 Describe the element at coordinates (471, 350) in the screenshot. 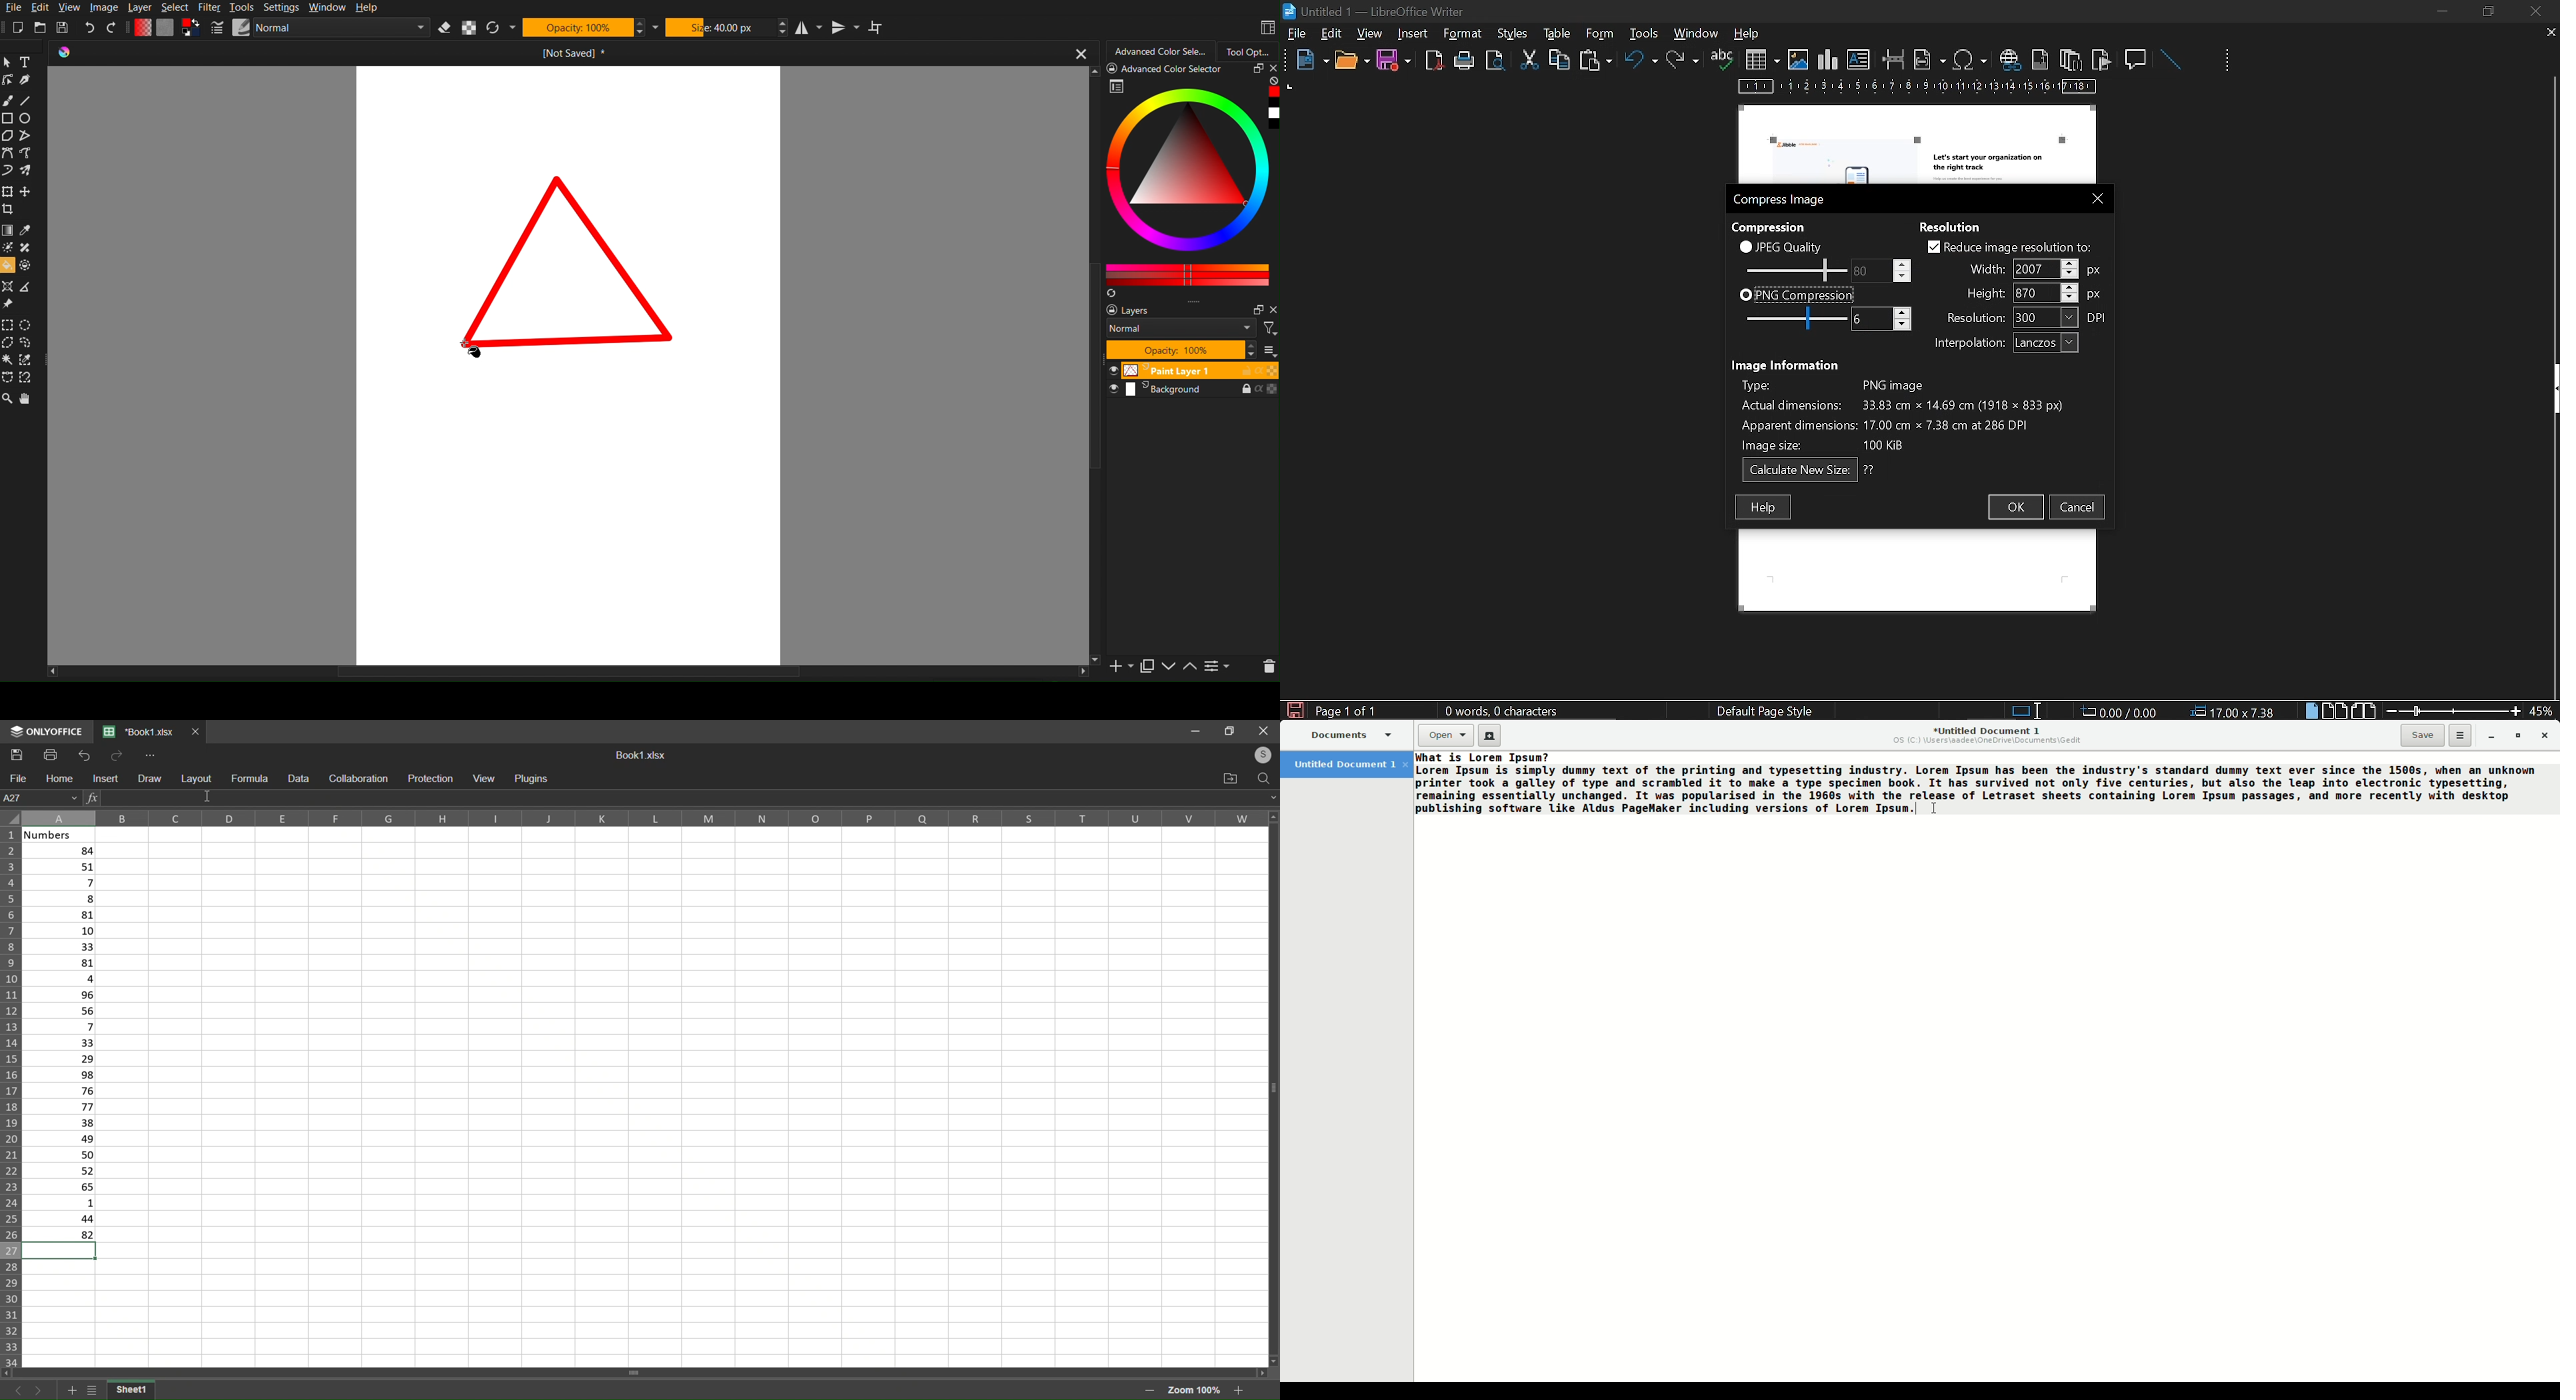

I see `Cursor` at that location.